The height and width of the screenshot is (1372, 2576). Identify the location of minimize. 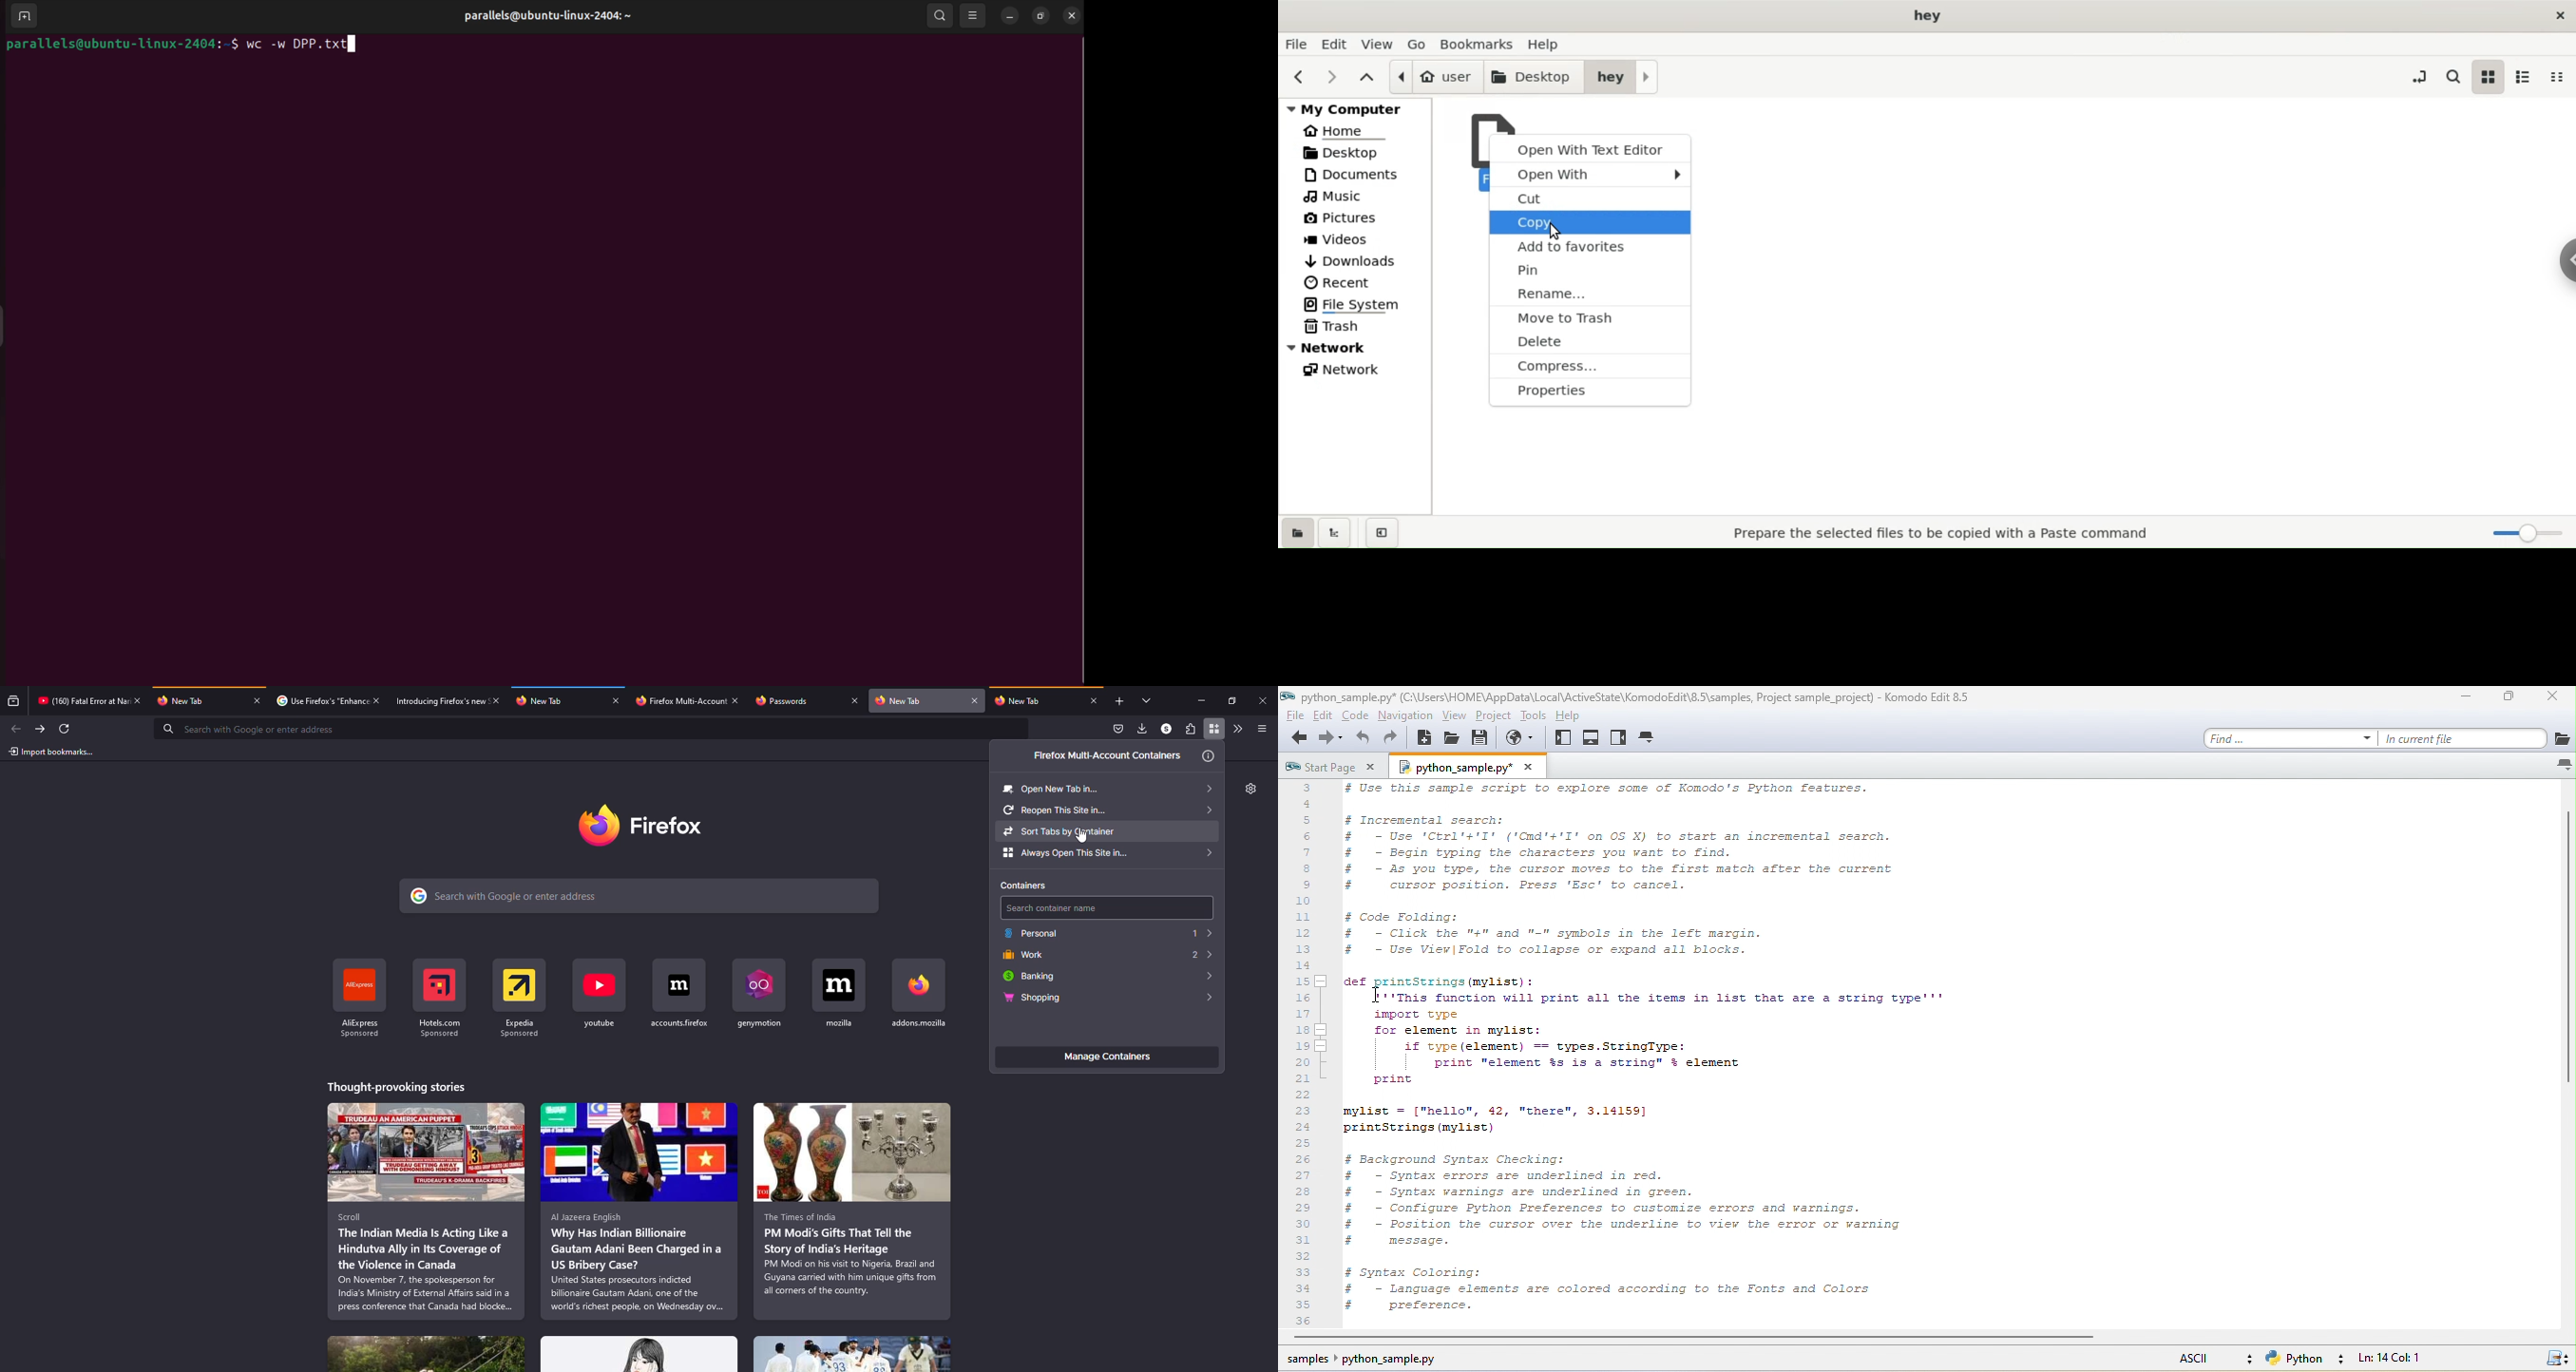
(1198, 701).